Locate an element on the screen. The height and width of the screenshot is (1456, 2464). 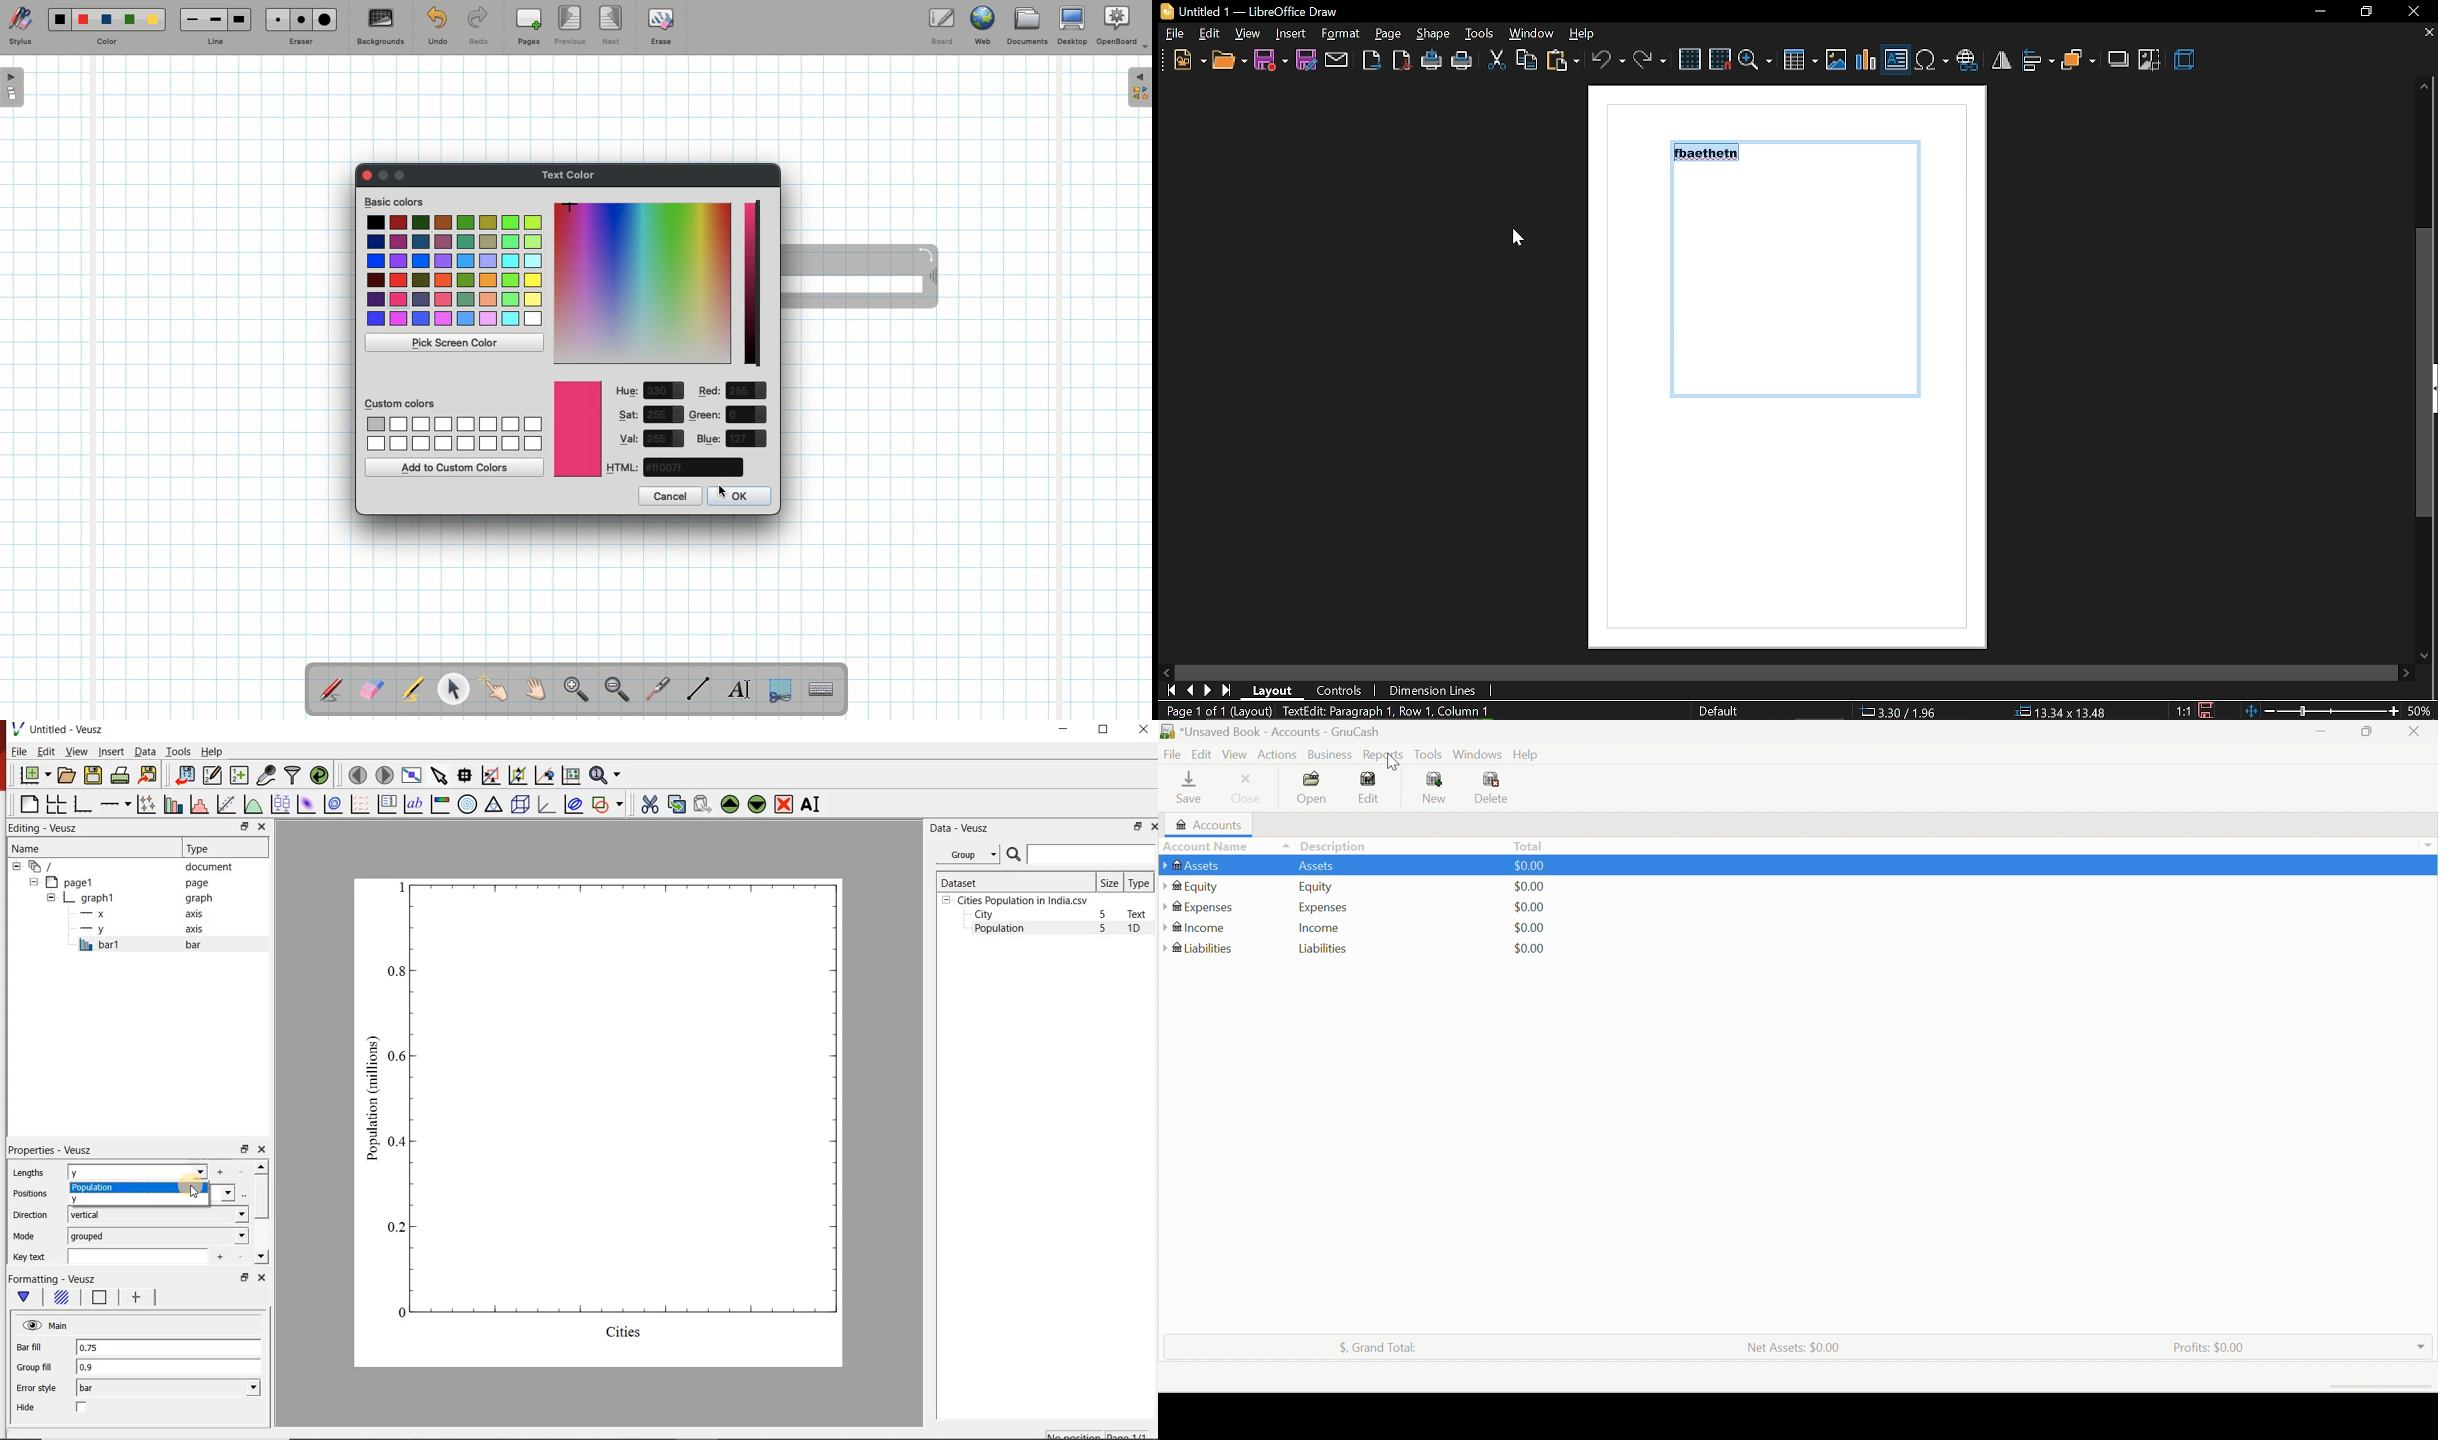
Properties - Veusz is located at coordinates (50, 1150).